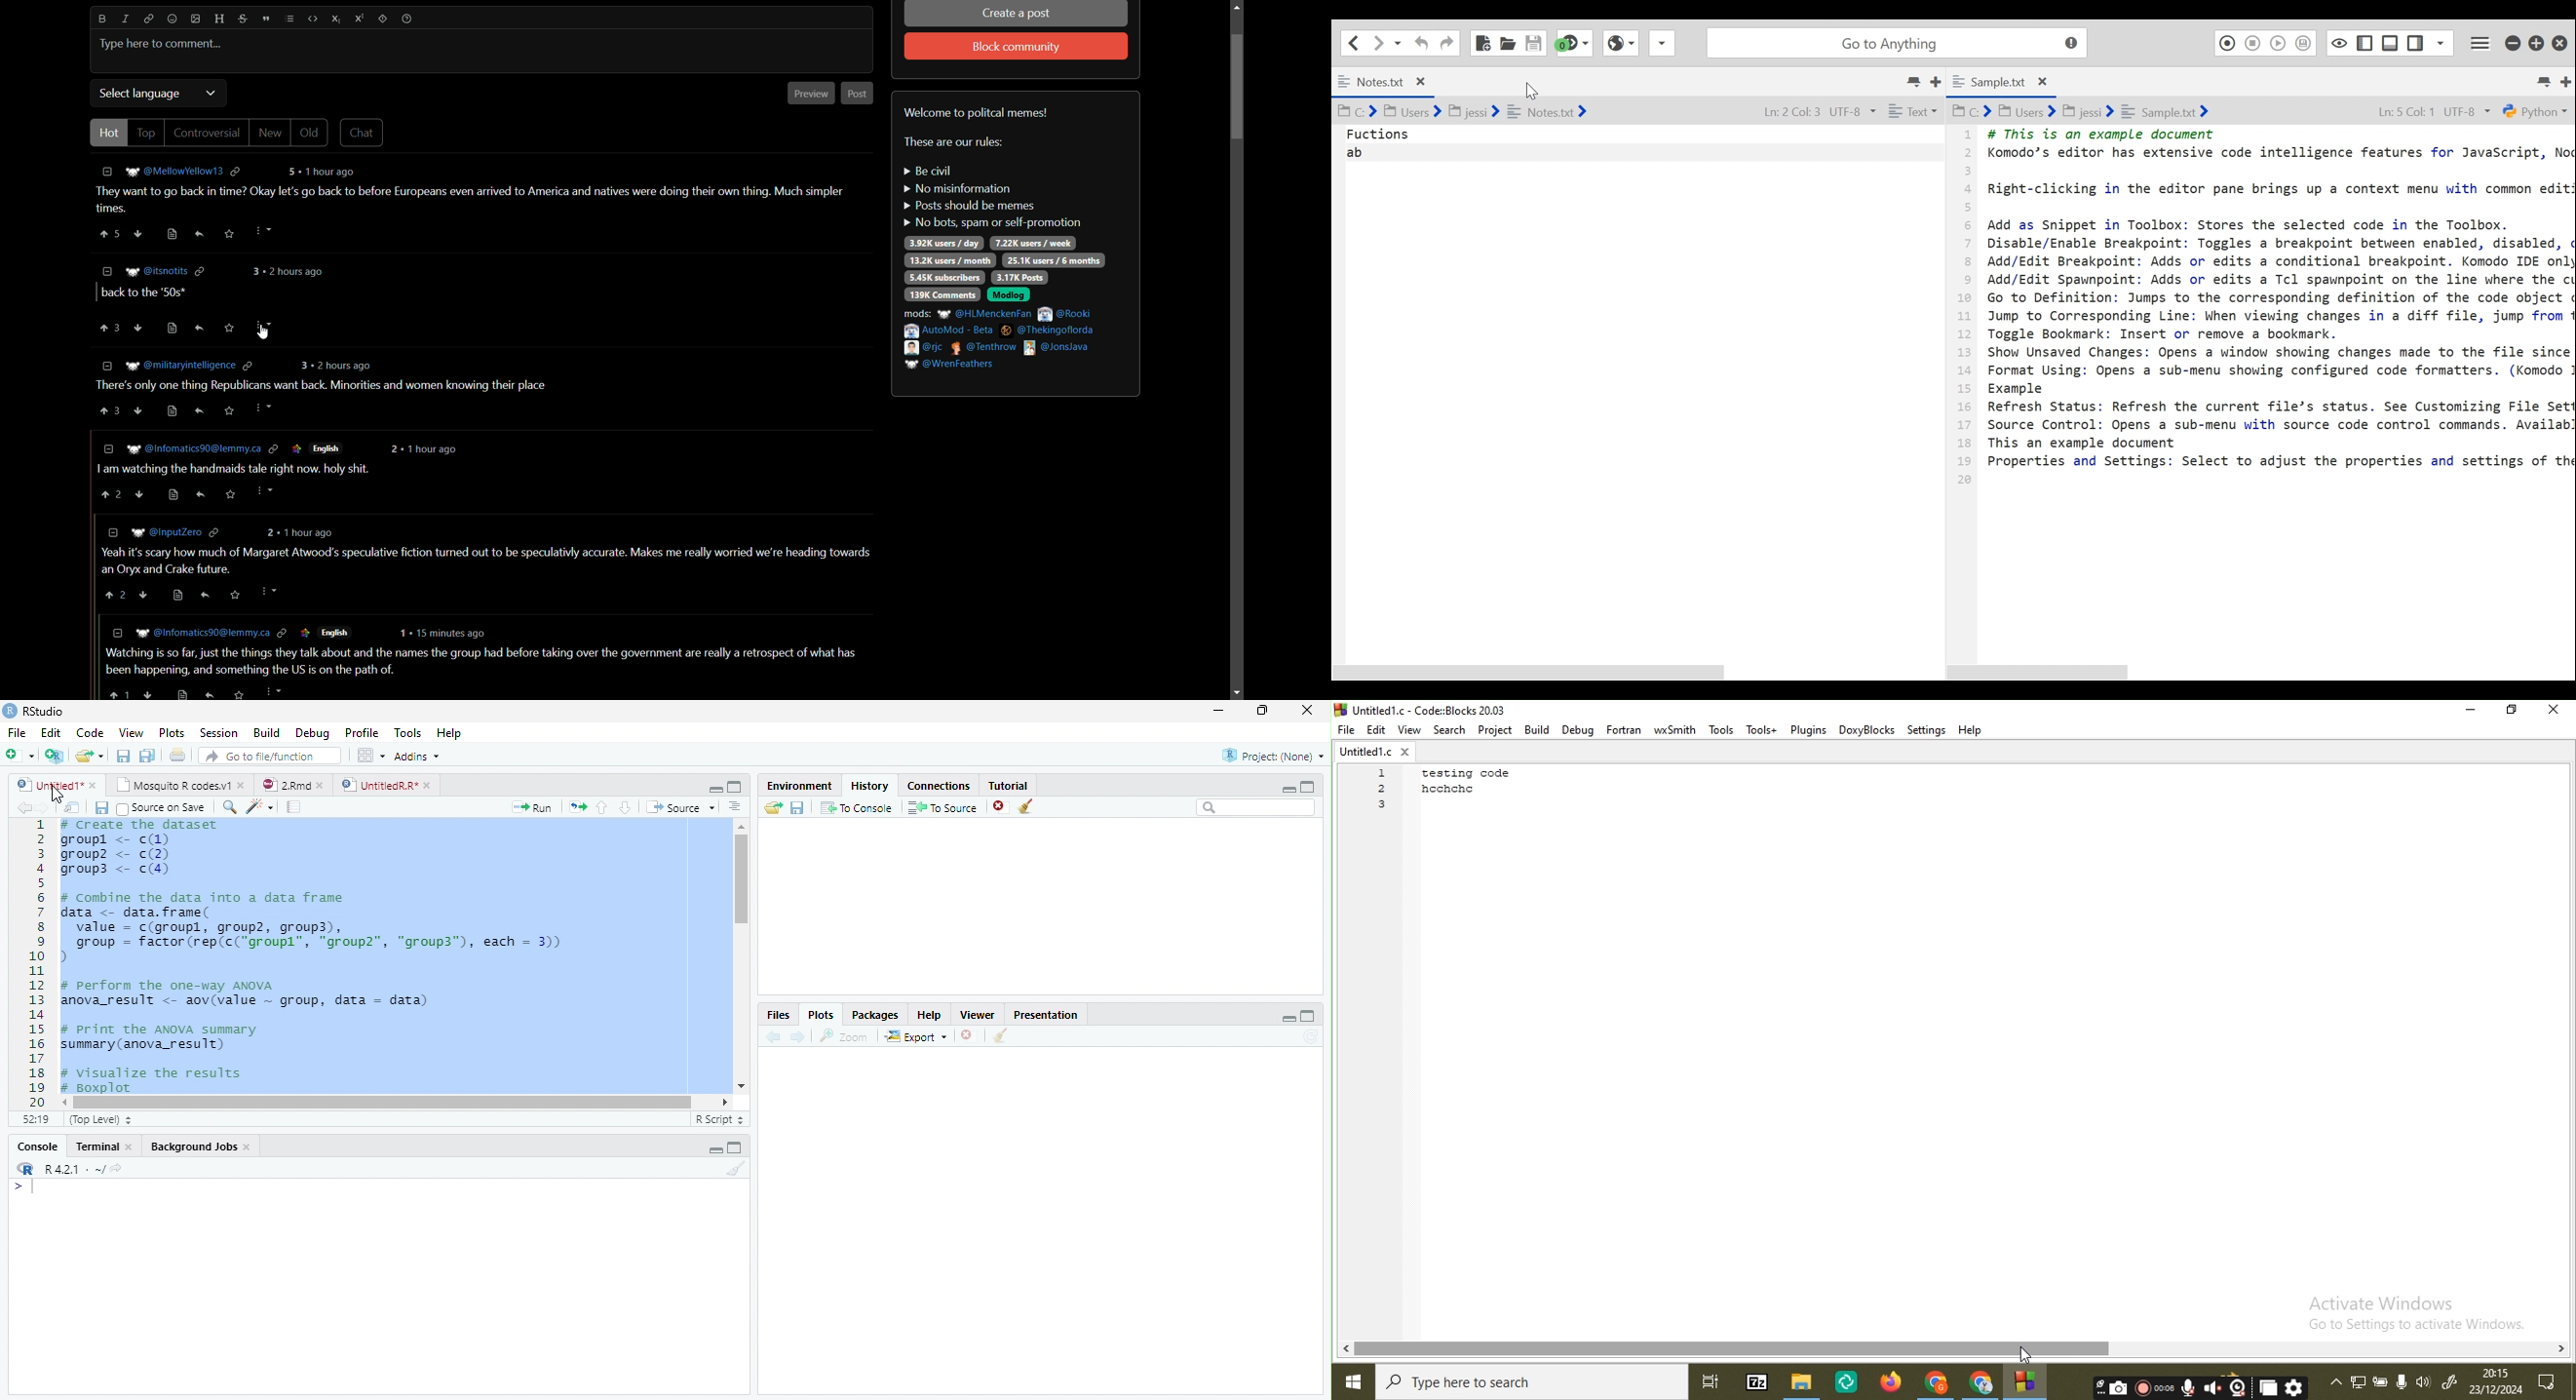 Image resolution: width=2576 pixels, height=1400 pixels. What do you see at coordinates (407, 19) in the screenshot?
I see `help` at bounding box center [407, 19].